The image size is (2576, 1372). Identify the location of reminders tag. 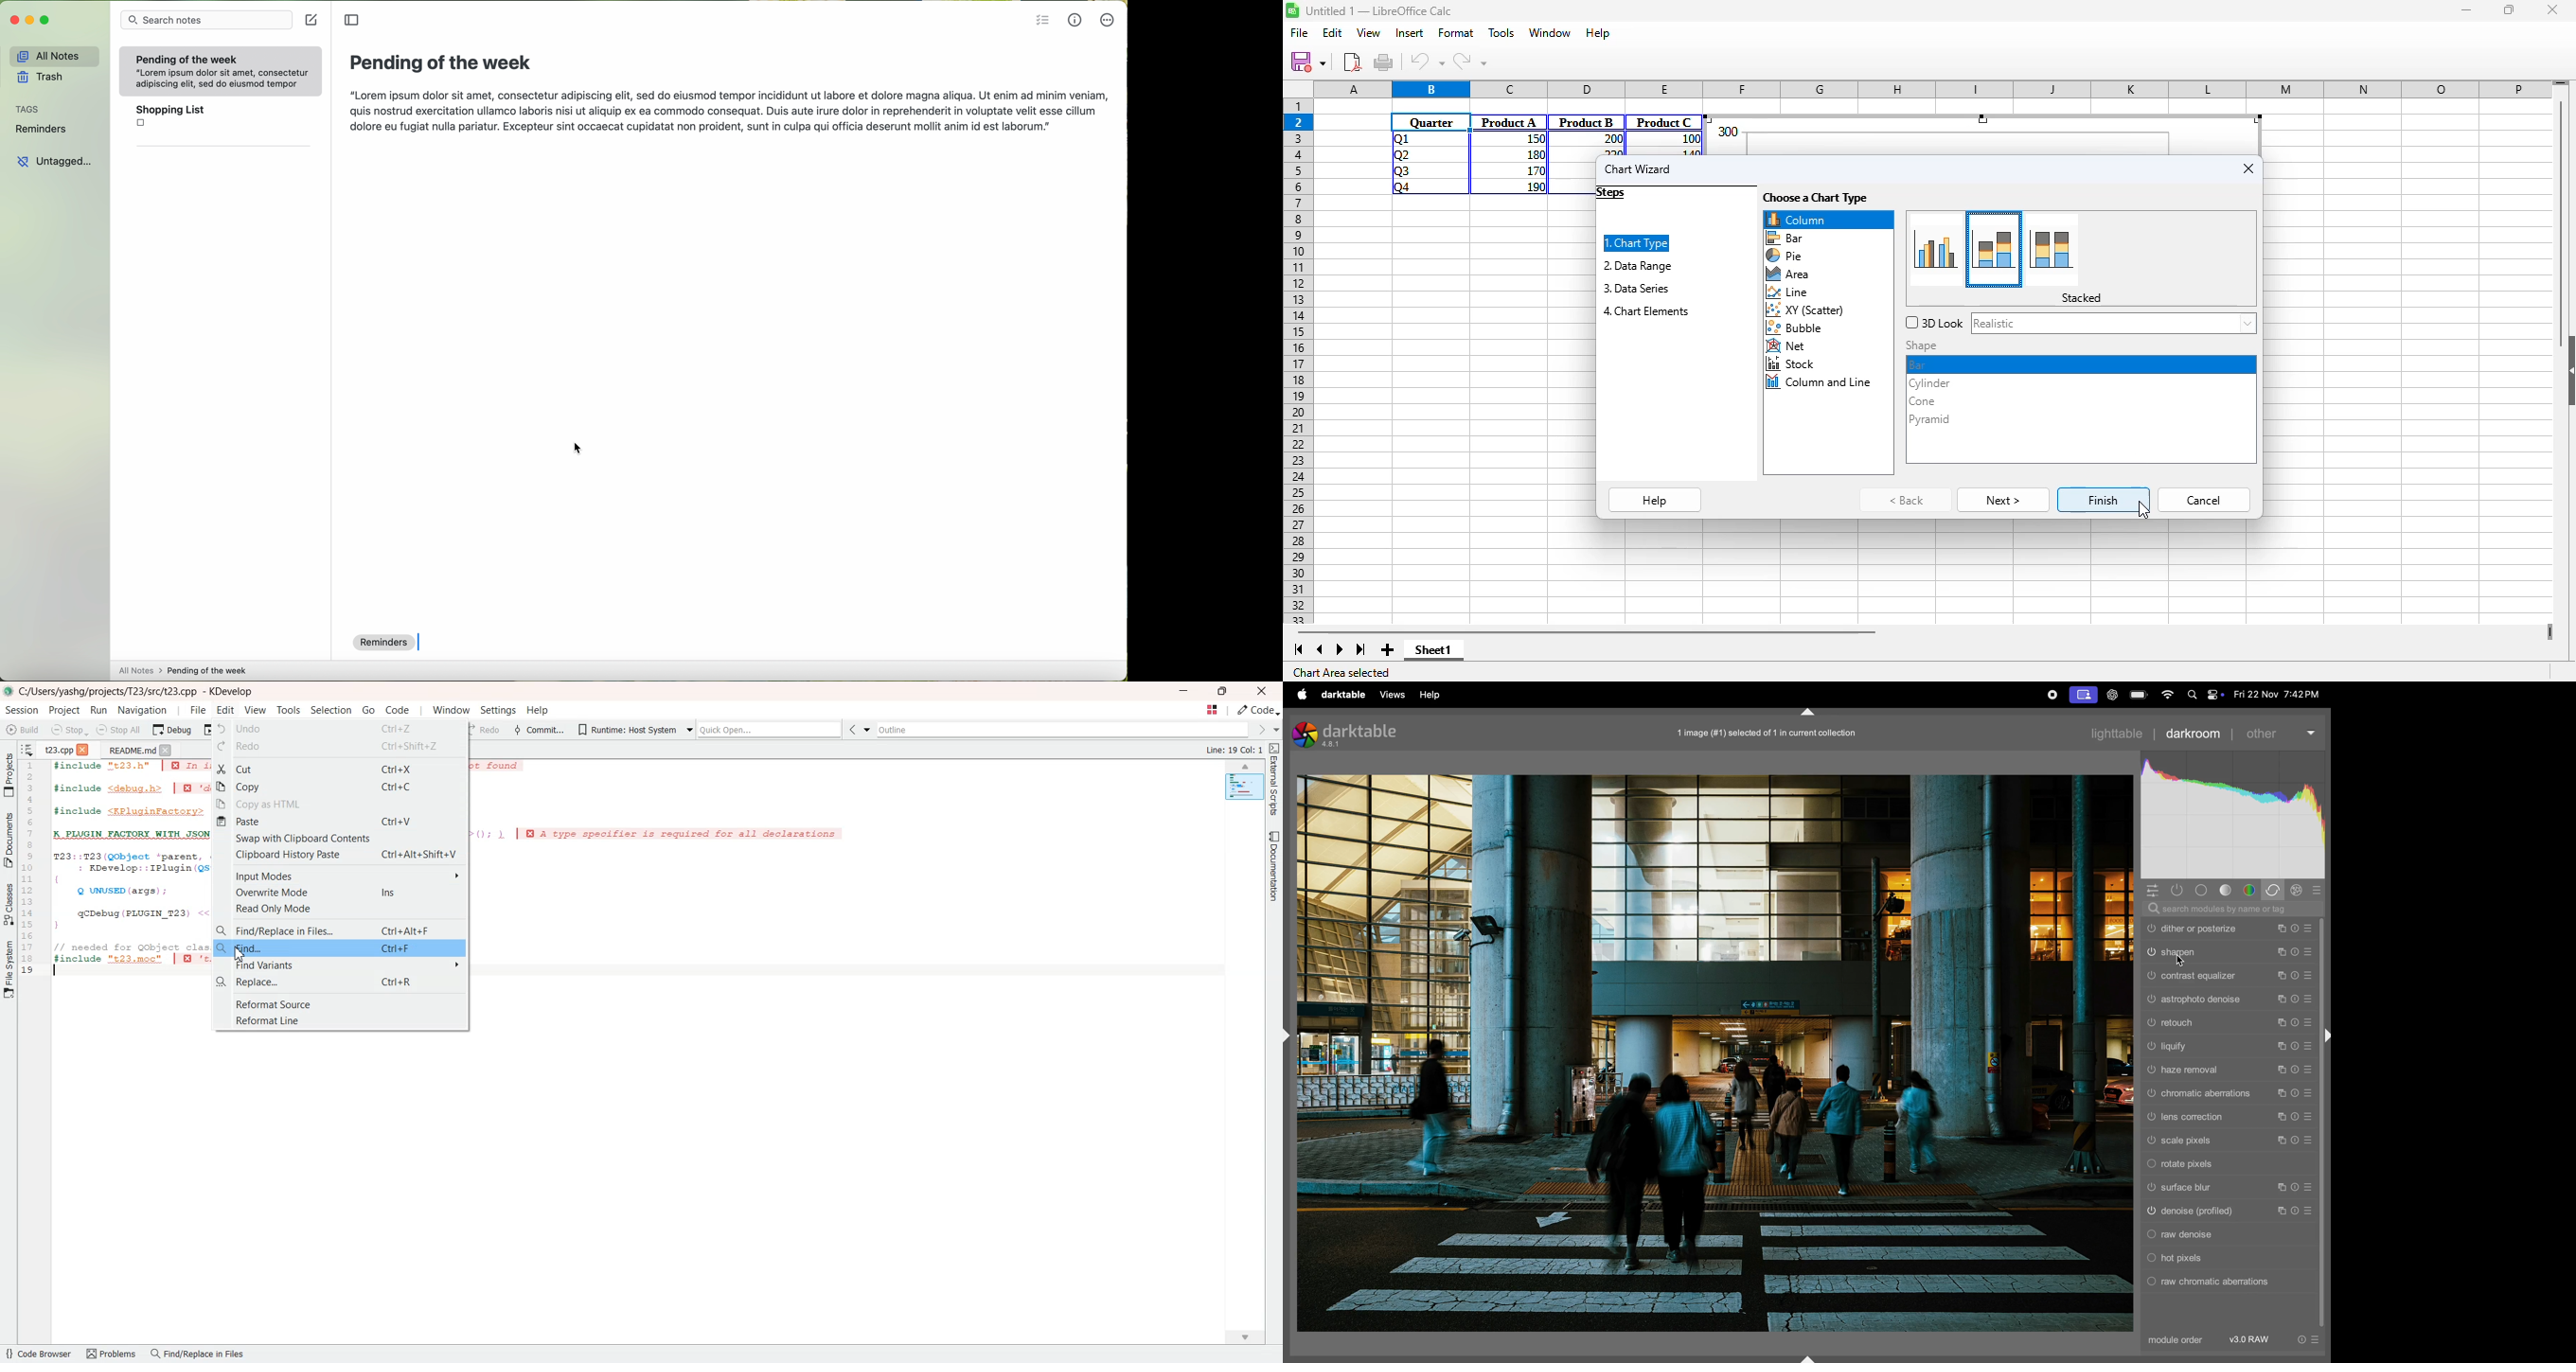
(383, 643).